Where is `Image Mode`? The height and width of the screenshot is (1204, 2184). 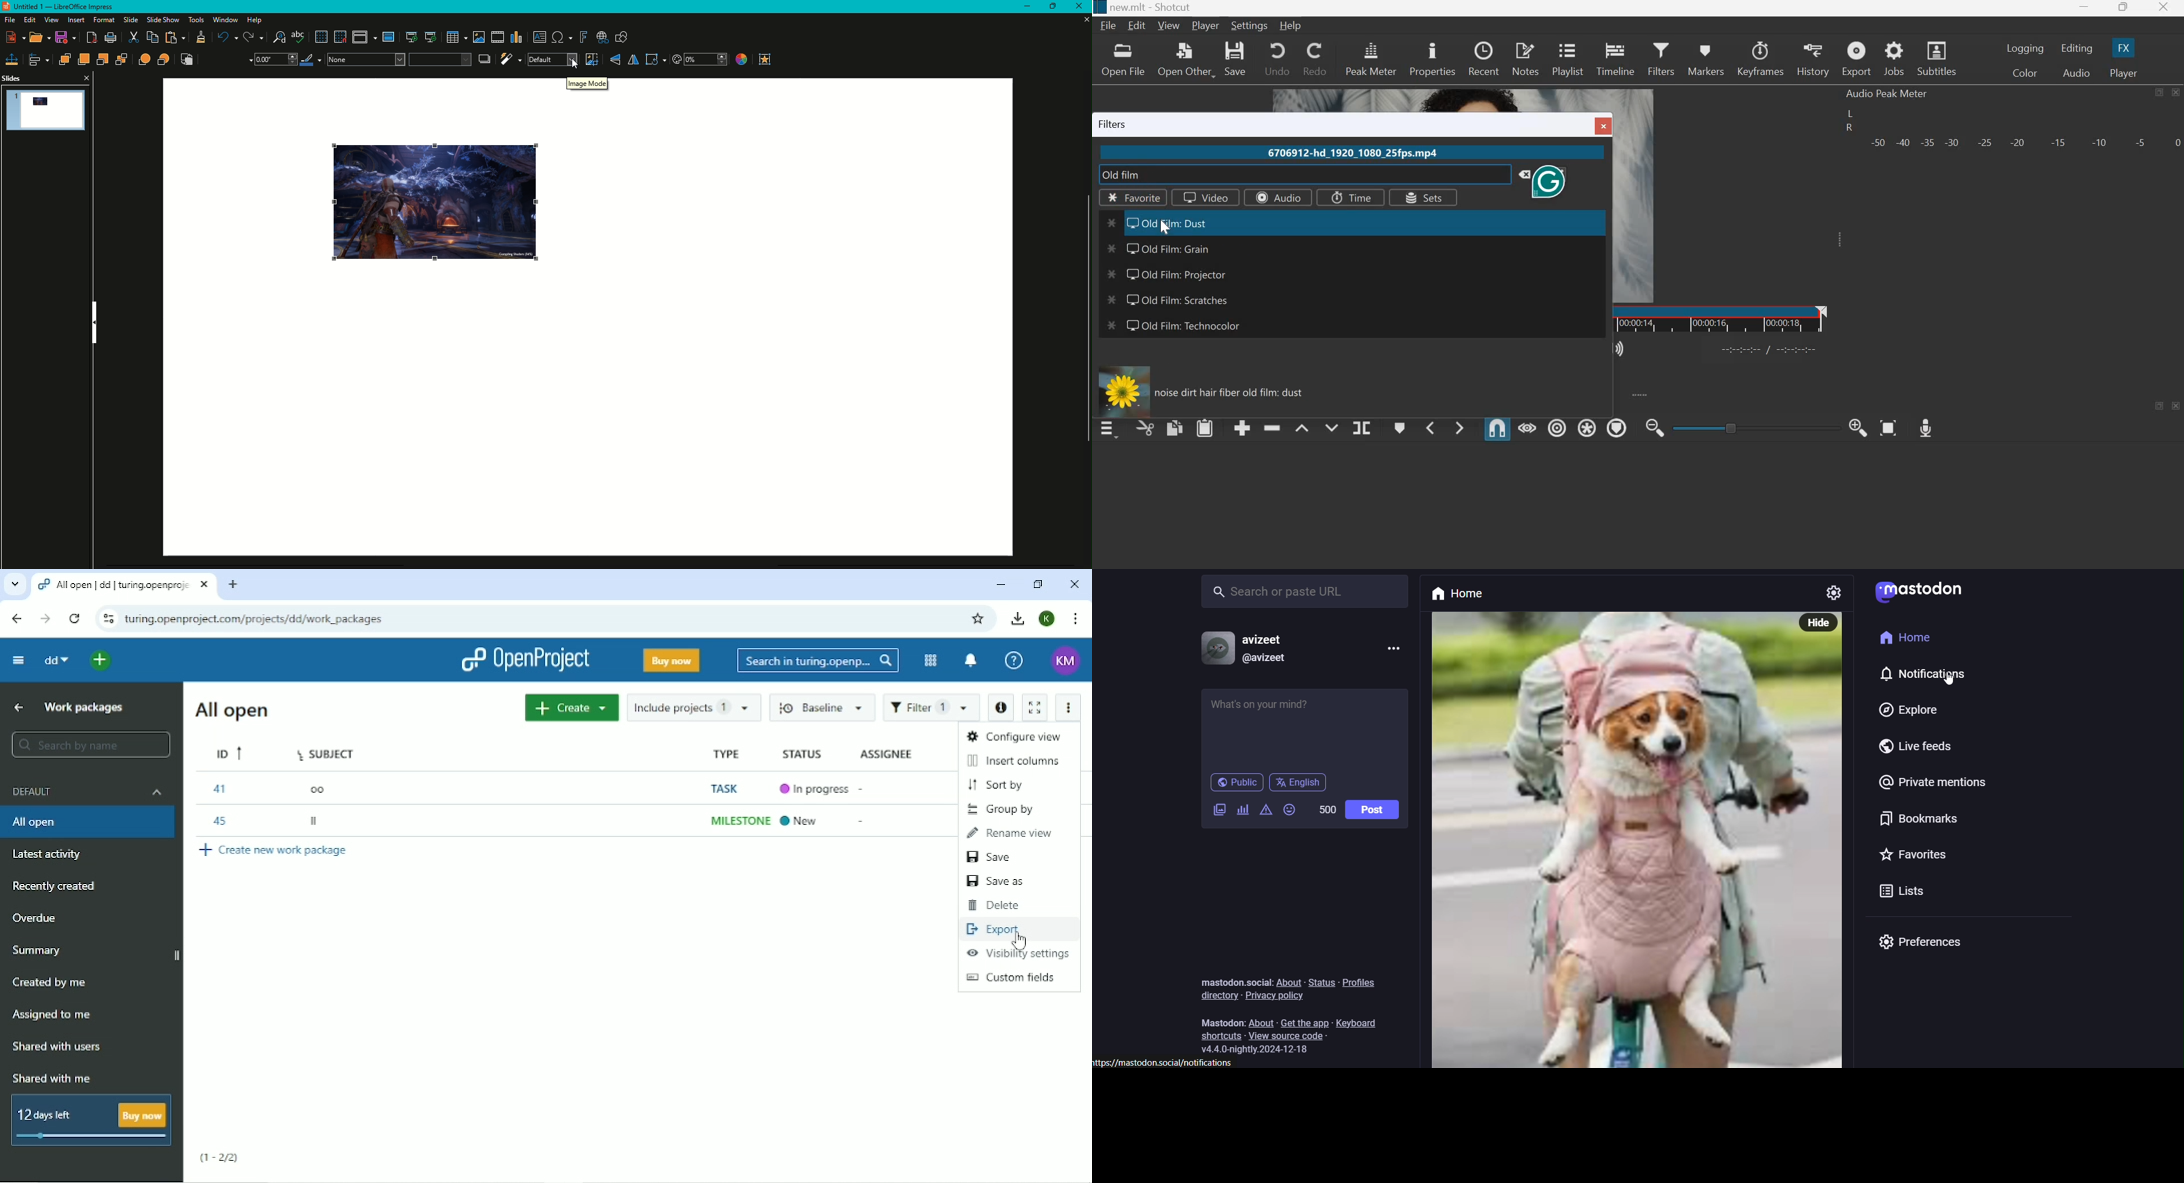
Image Mode is located at coordinates (552, 60).